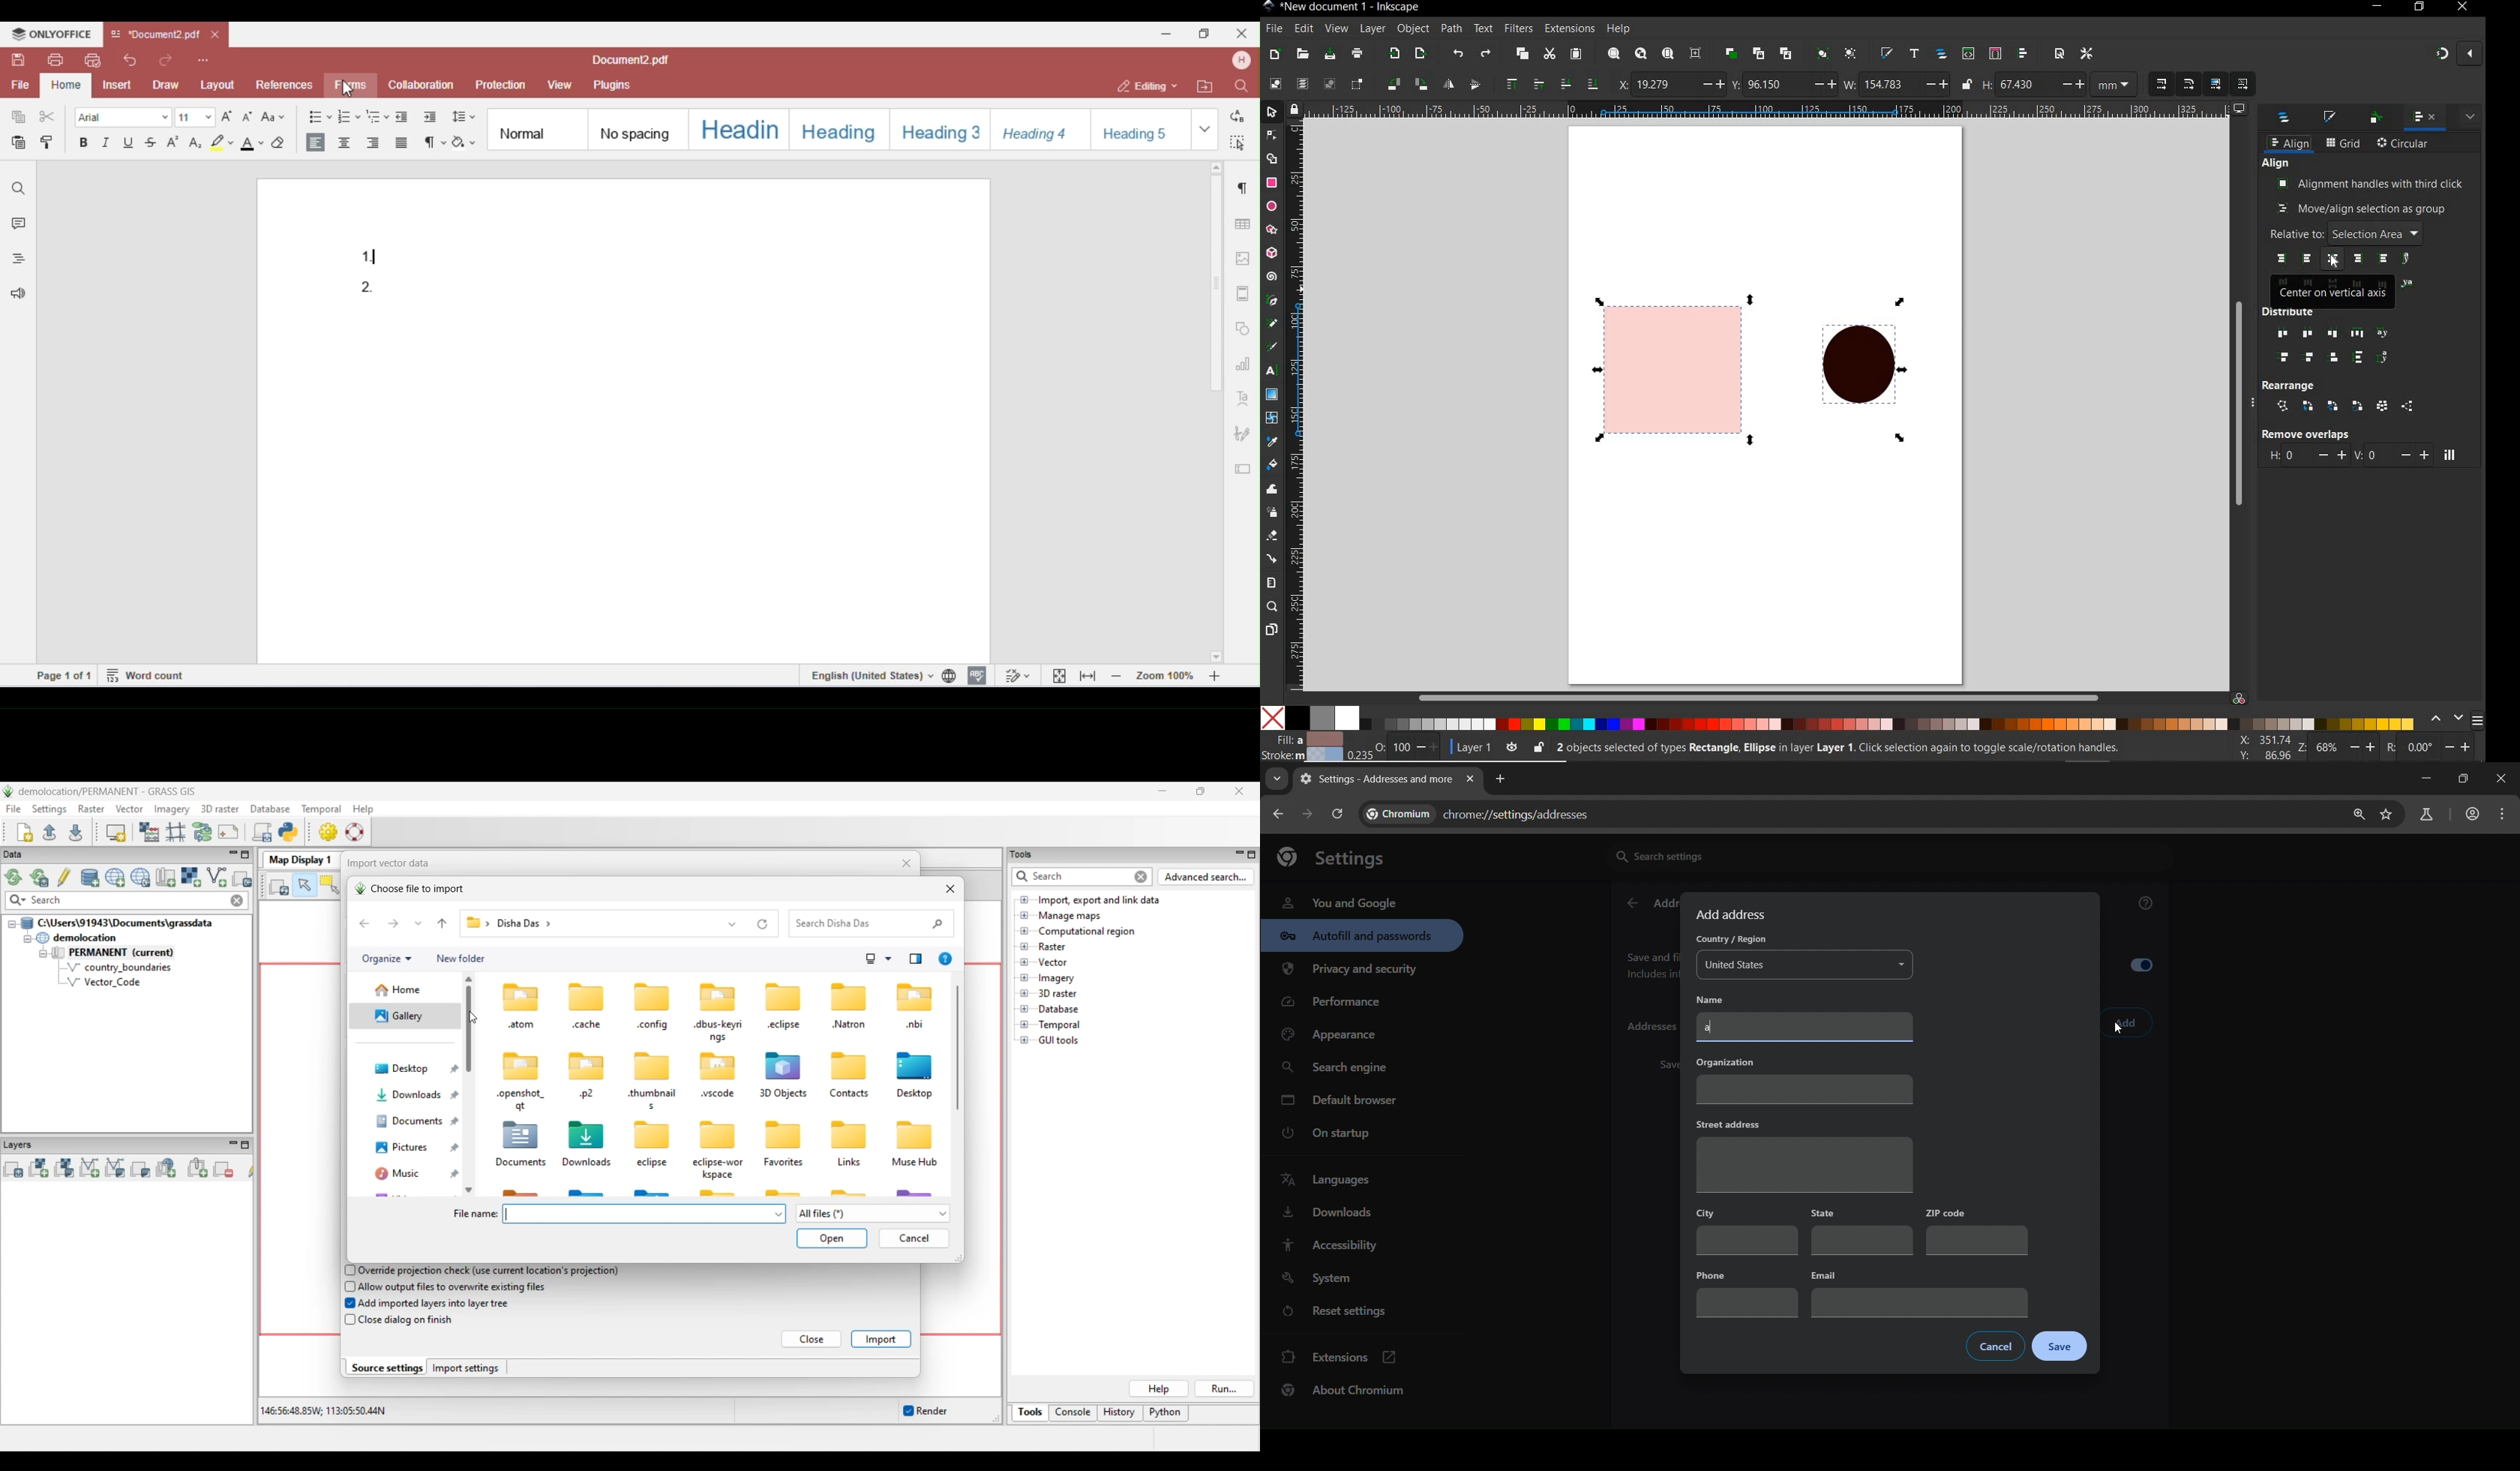  Describe the element at coordinates (1272, 111) in the screenshot. I see `select tool` at that location.